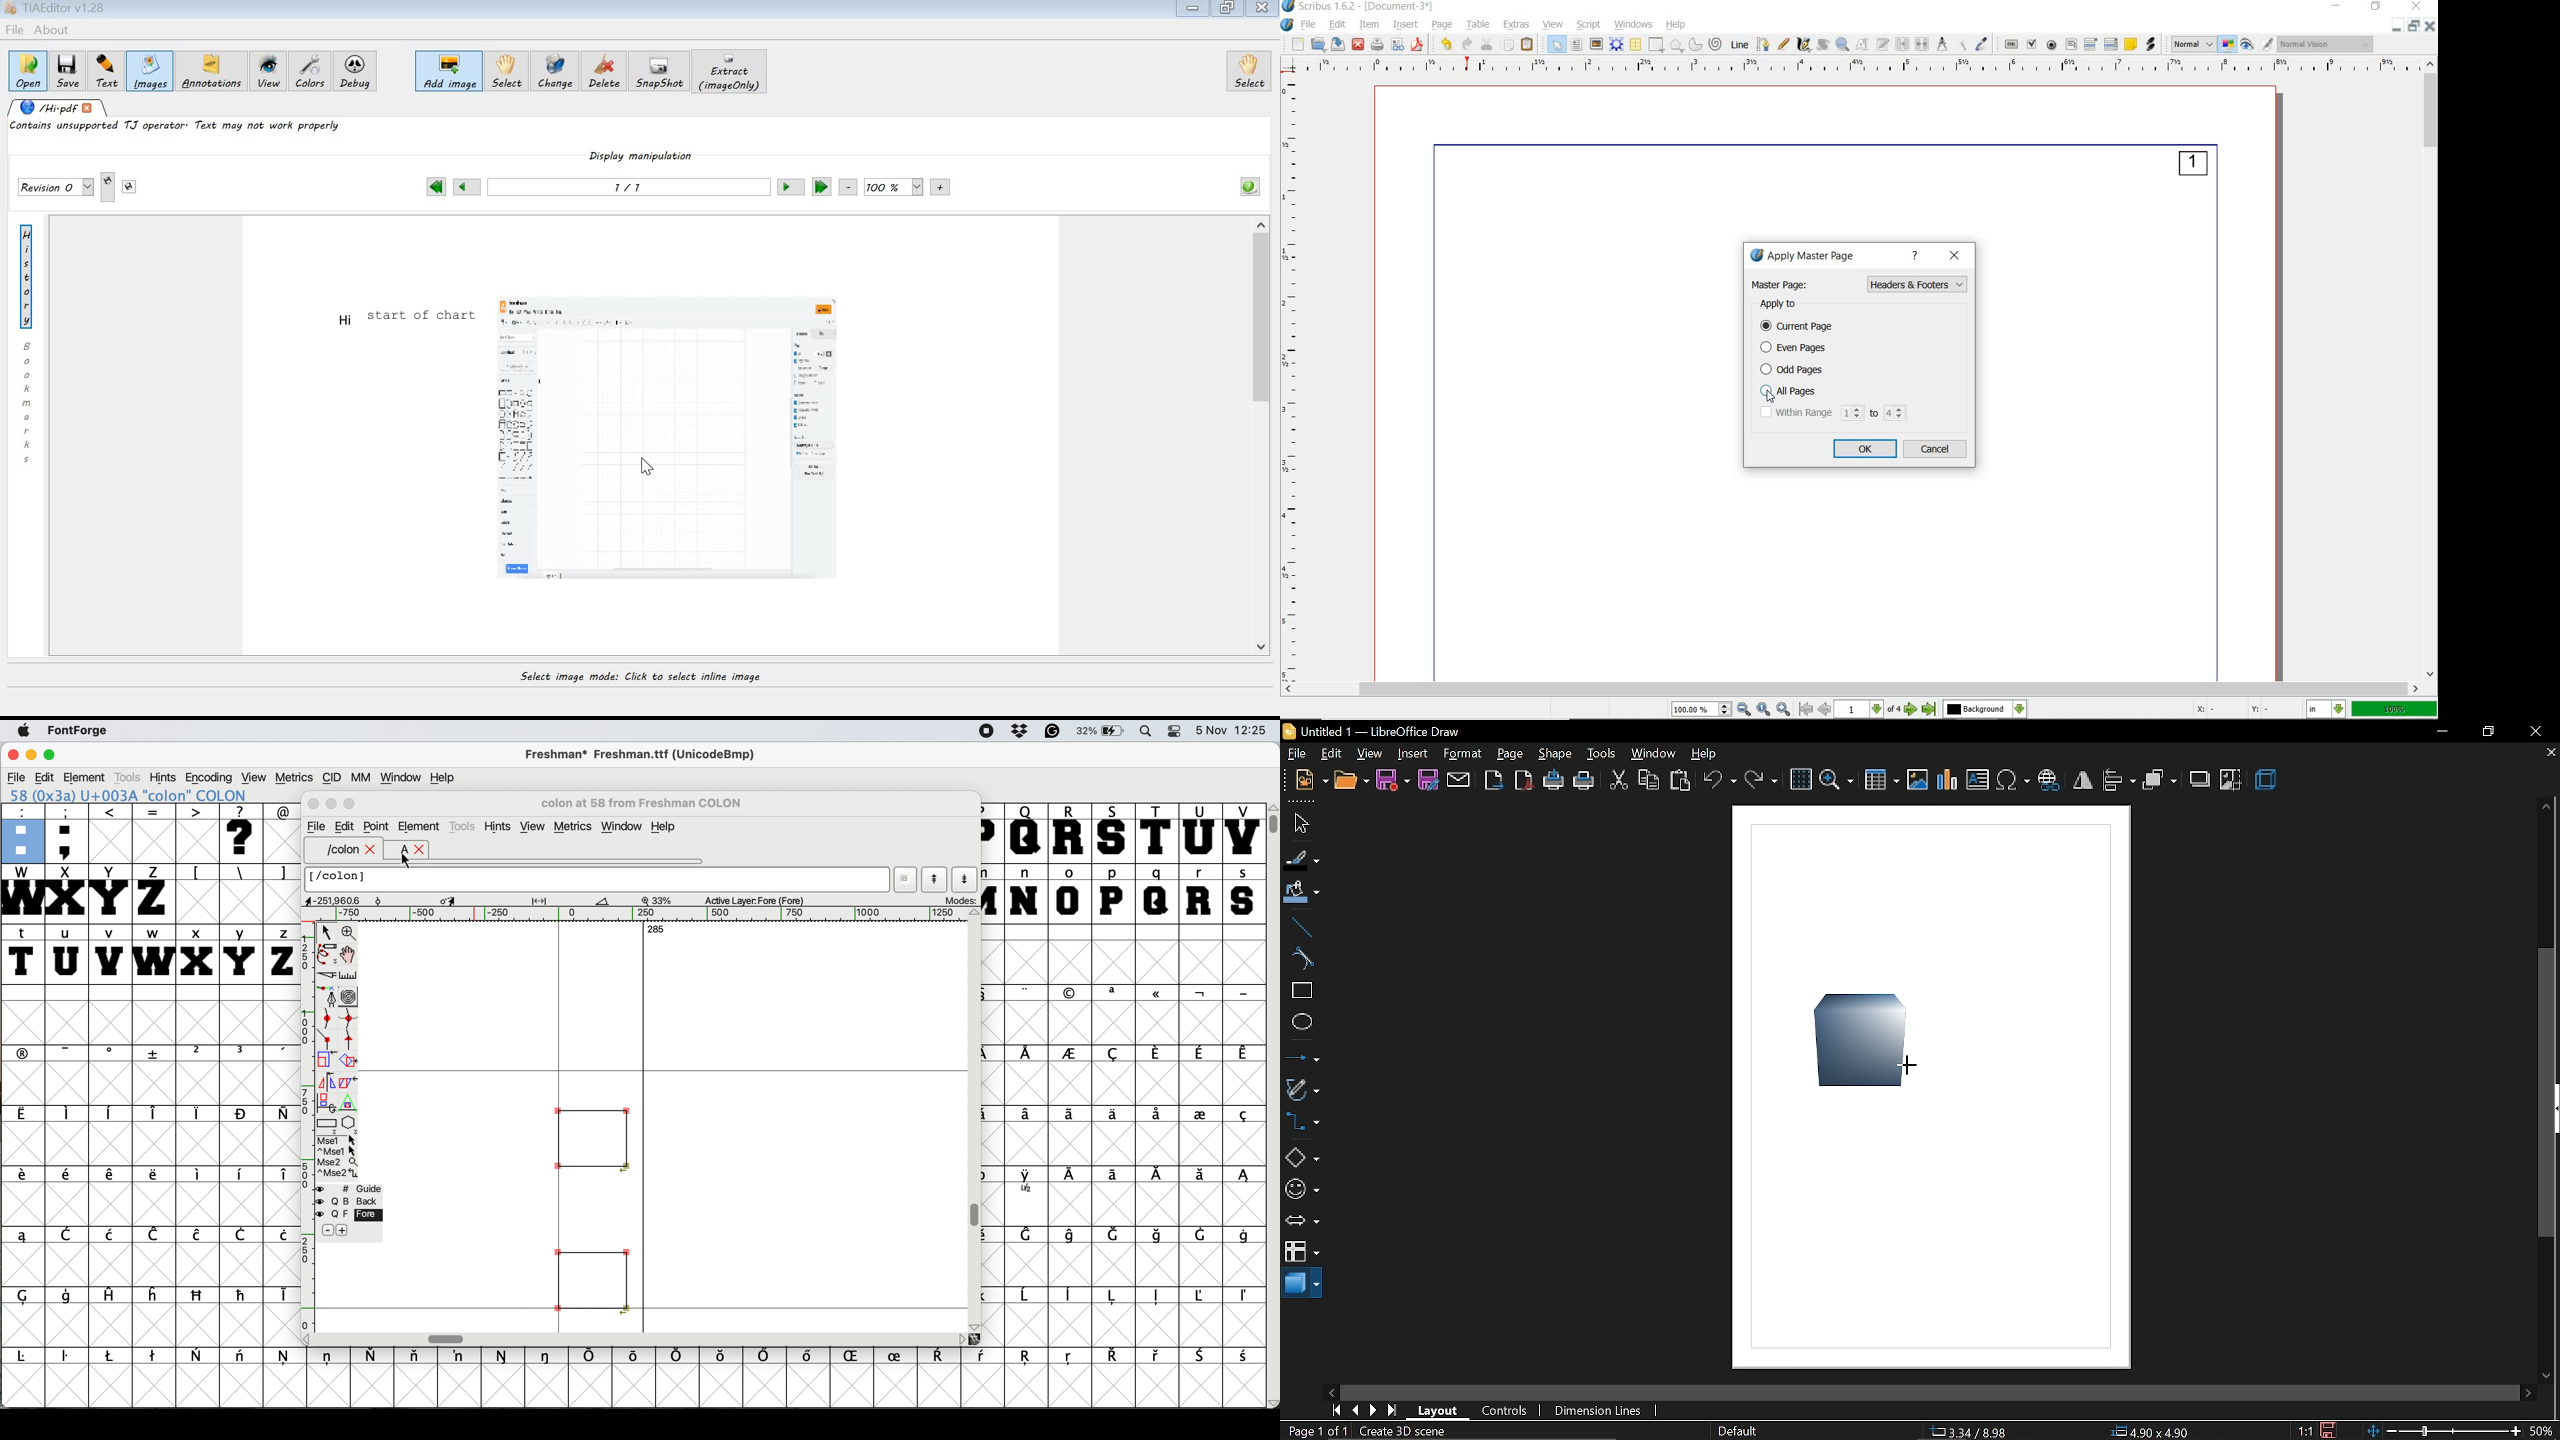 The height and width of the screenshot is (1456, 2576). Describe the element at coordinates (1369, 25) in the screenshot. I see `item` at that location.